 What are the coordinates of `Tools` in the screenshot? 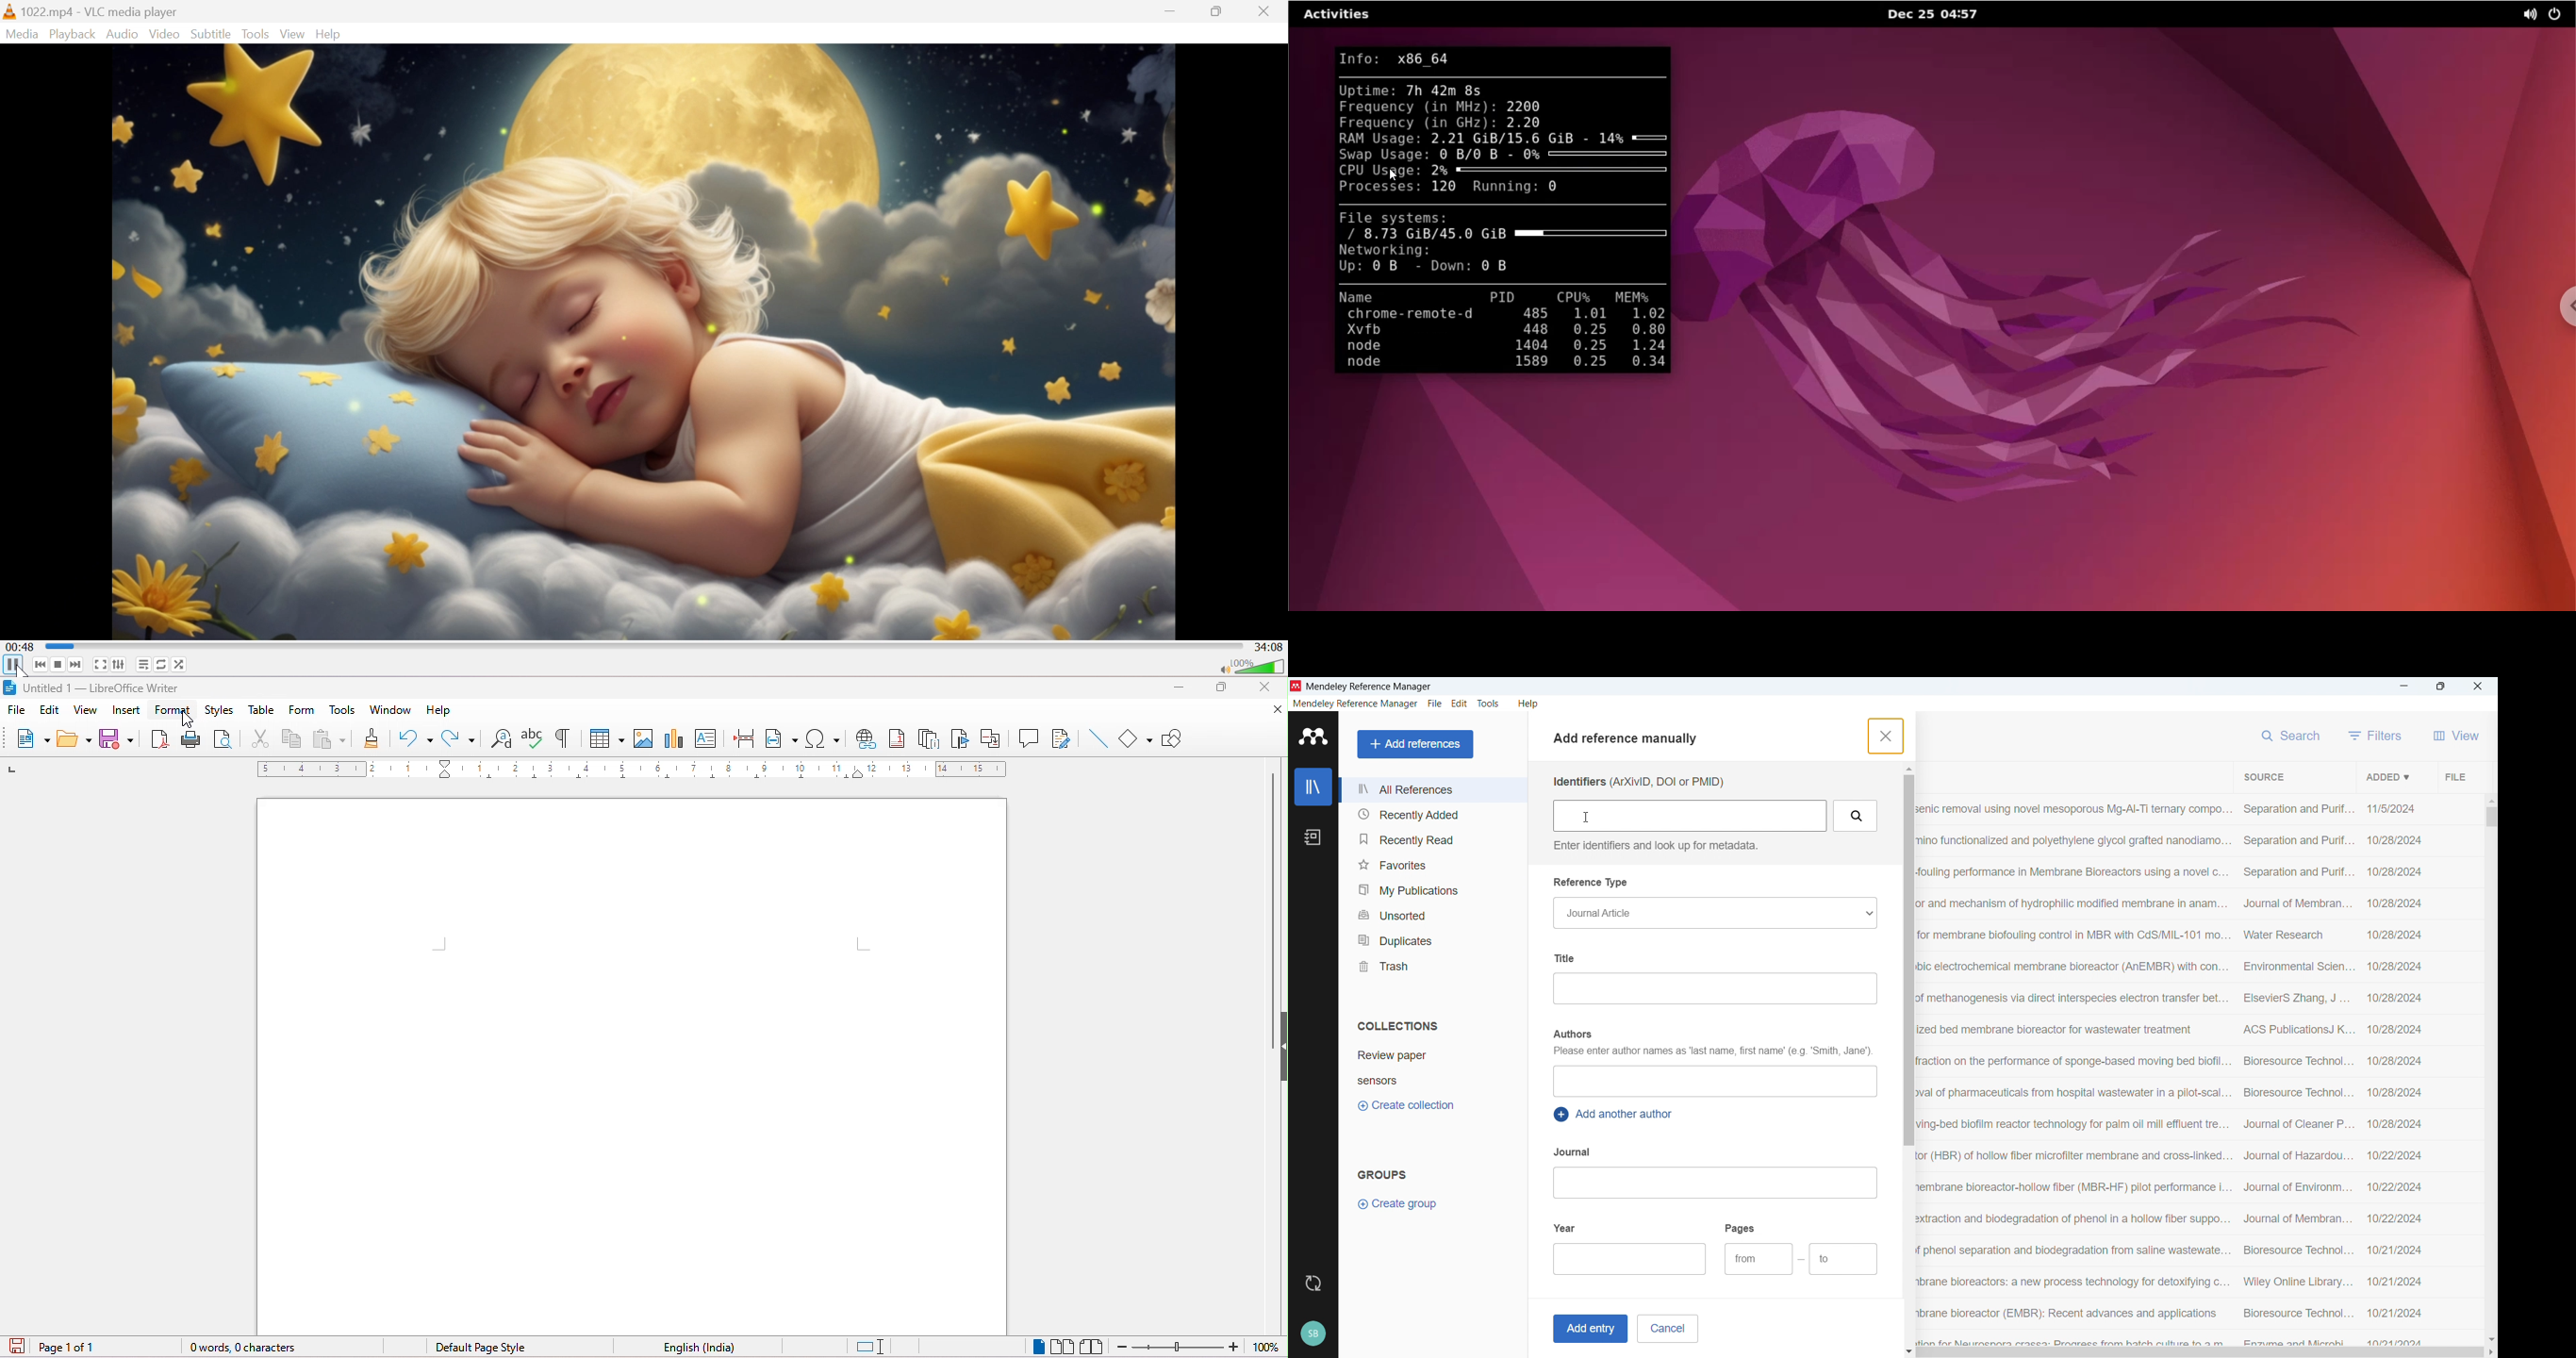 It's located at (256, 34).